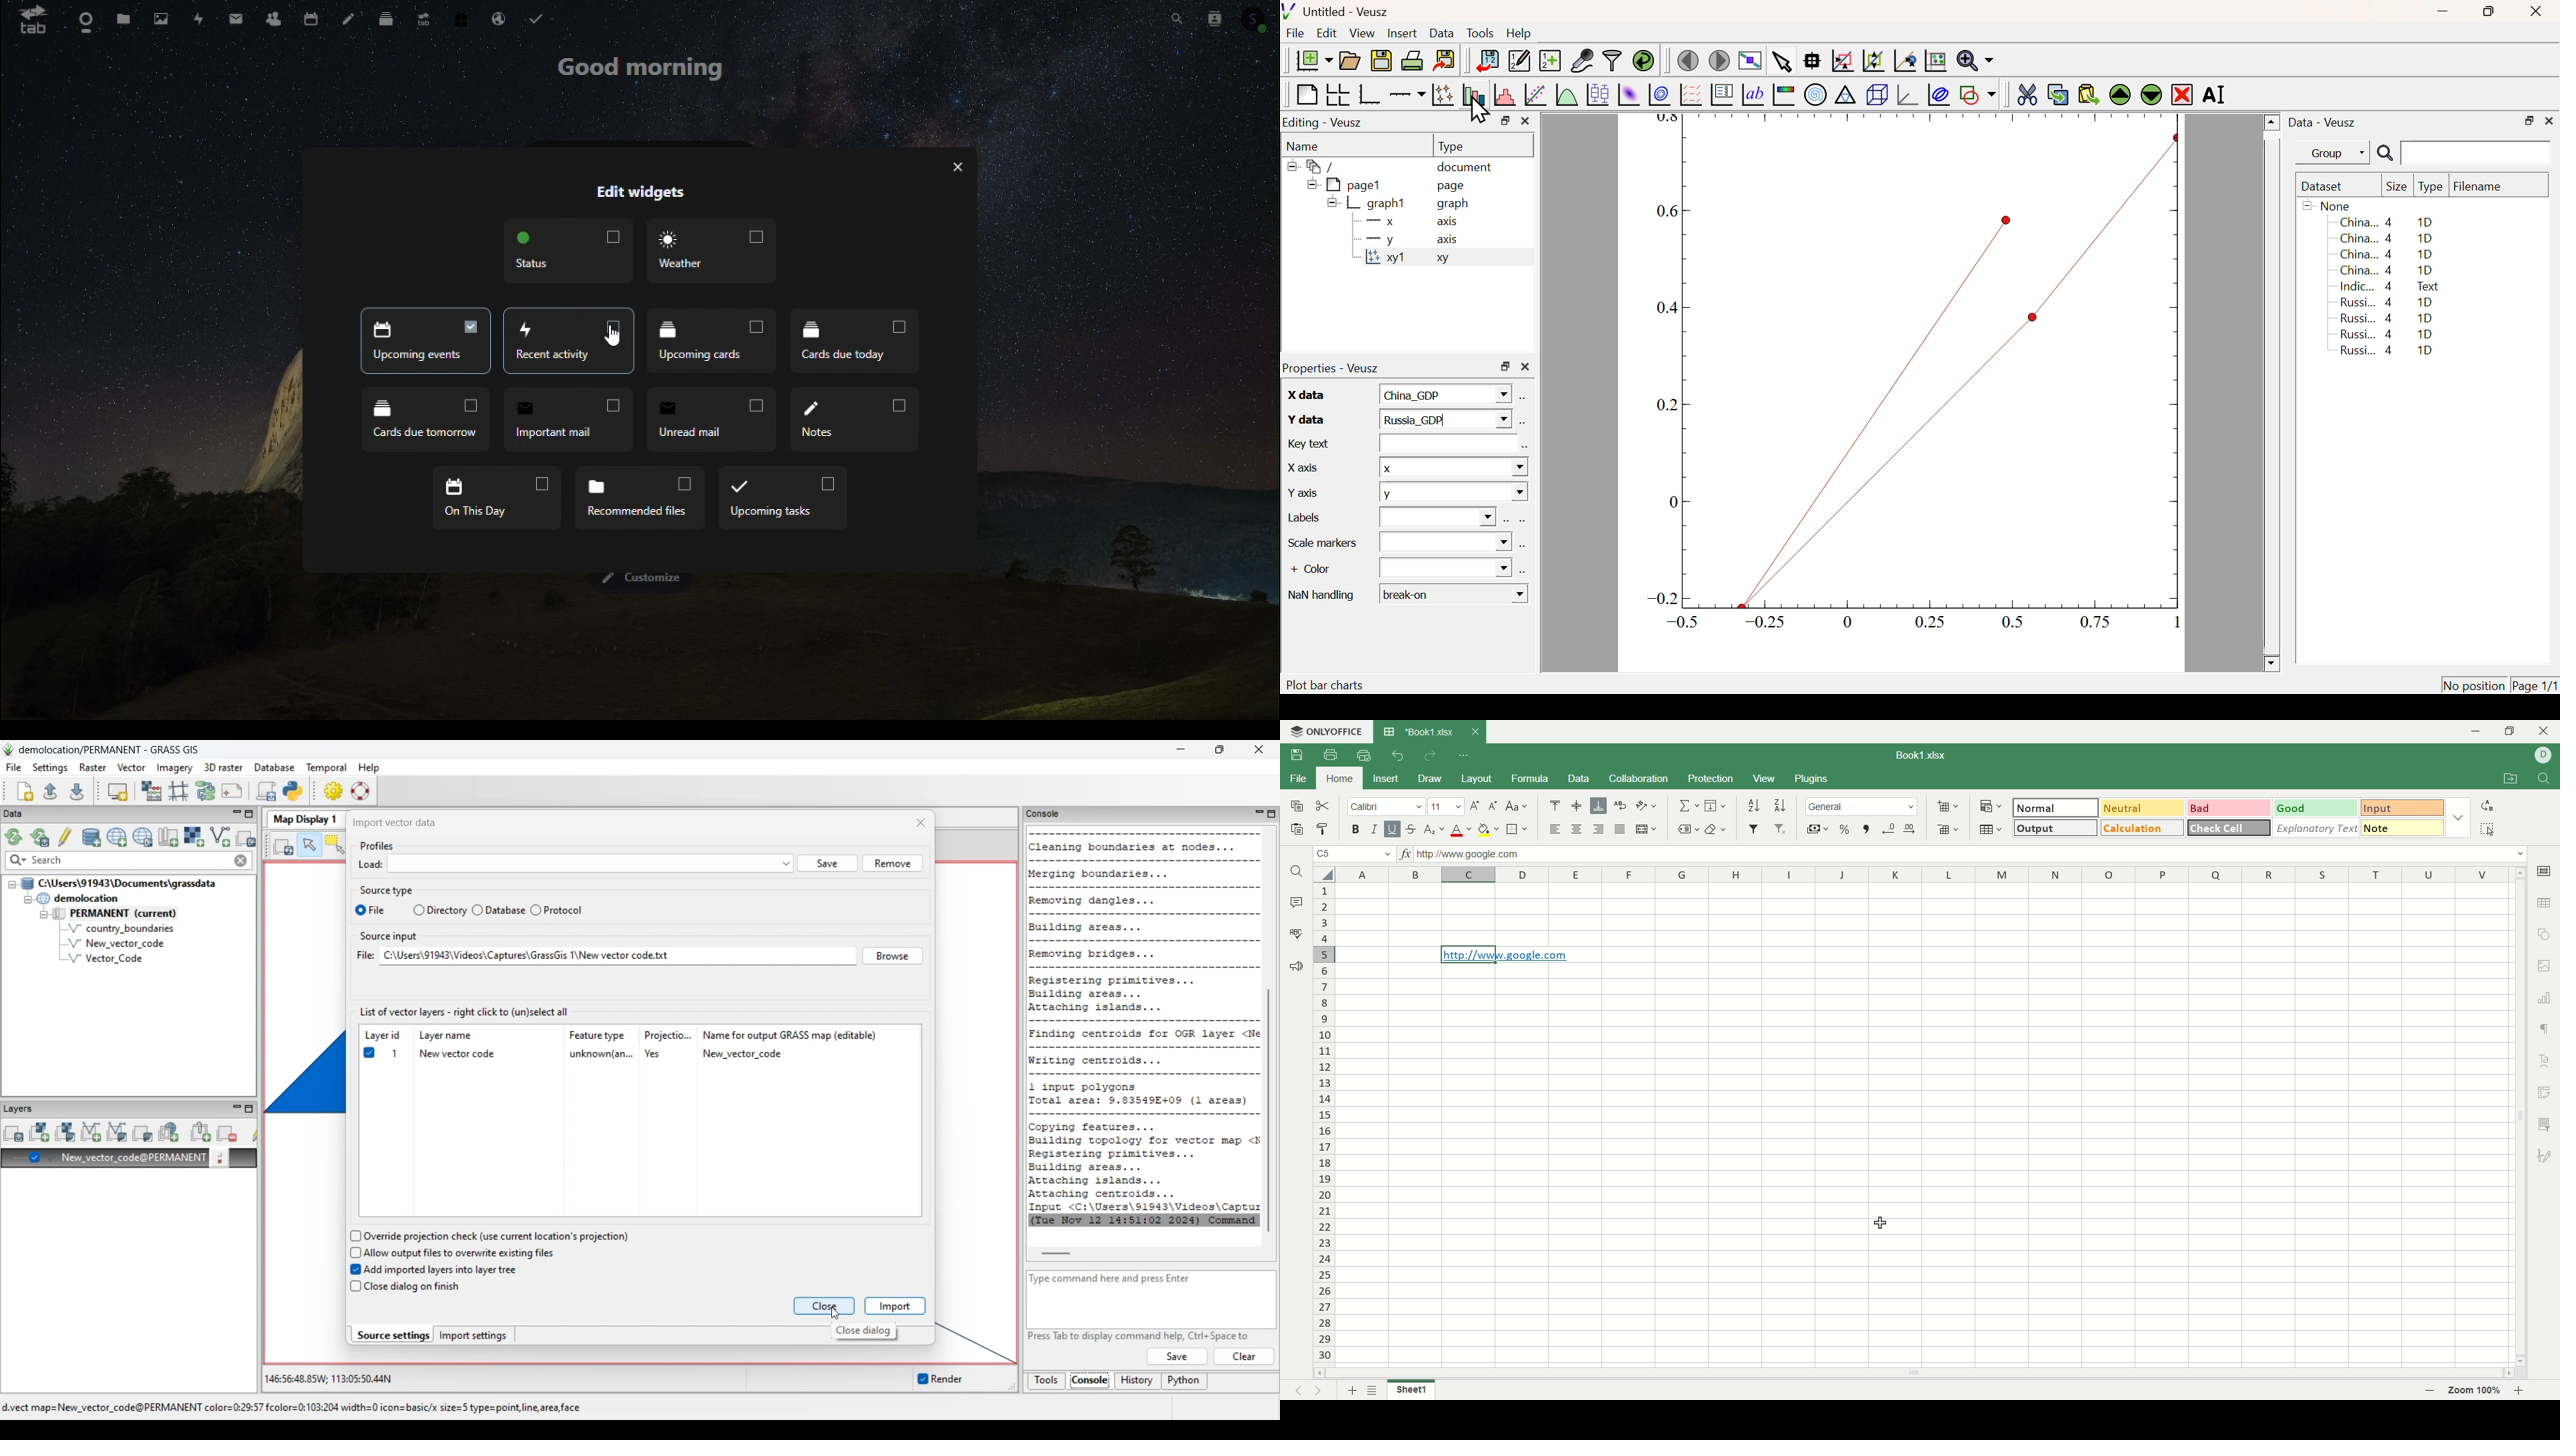 This screenshot has width=2576, height=1456. I want to click on Files, so click(121, 19).